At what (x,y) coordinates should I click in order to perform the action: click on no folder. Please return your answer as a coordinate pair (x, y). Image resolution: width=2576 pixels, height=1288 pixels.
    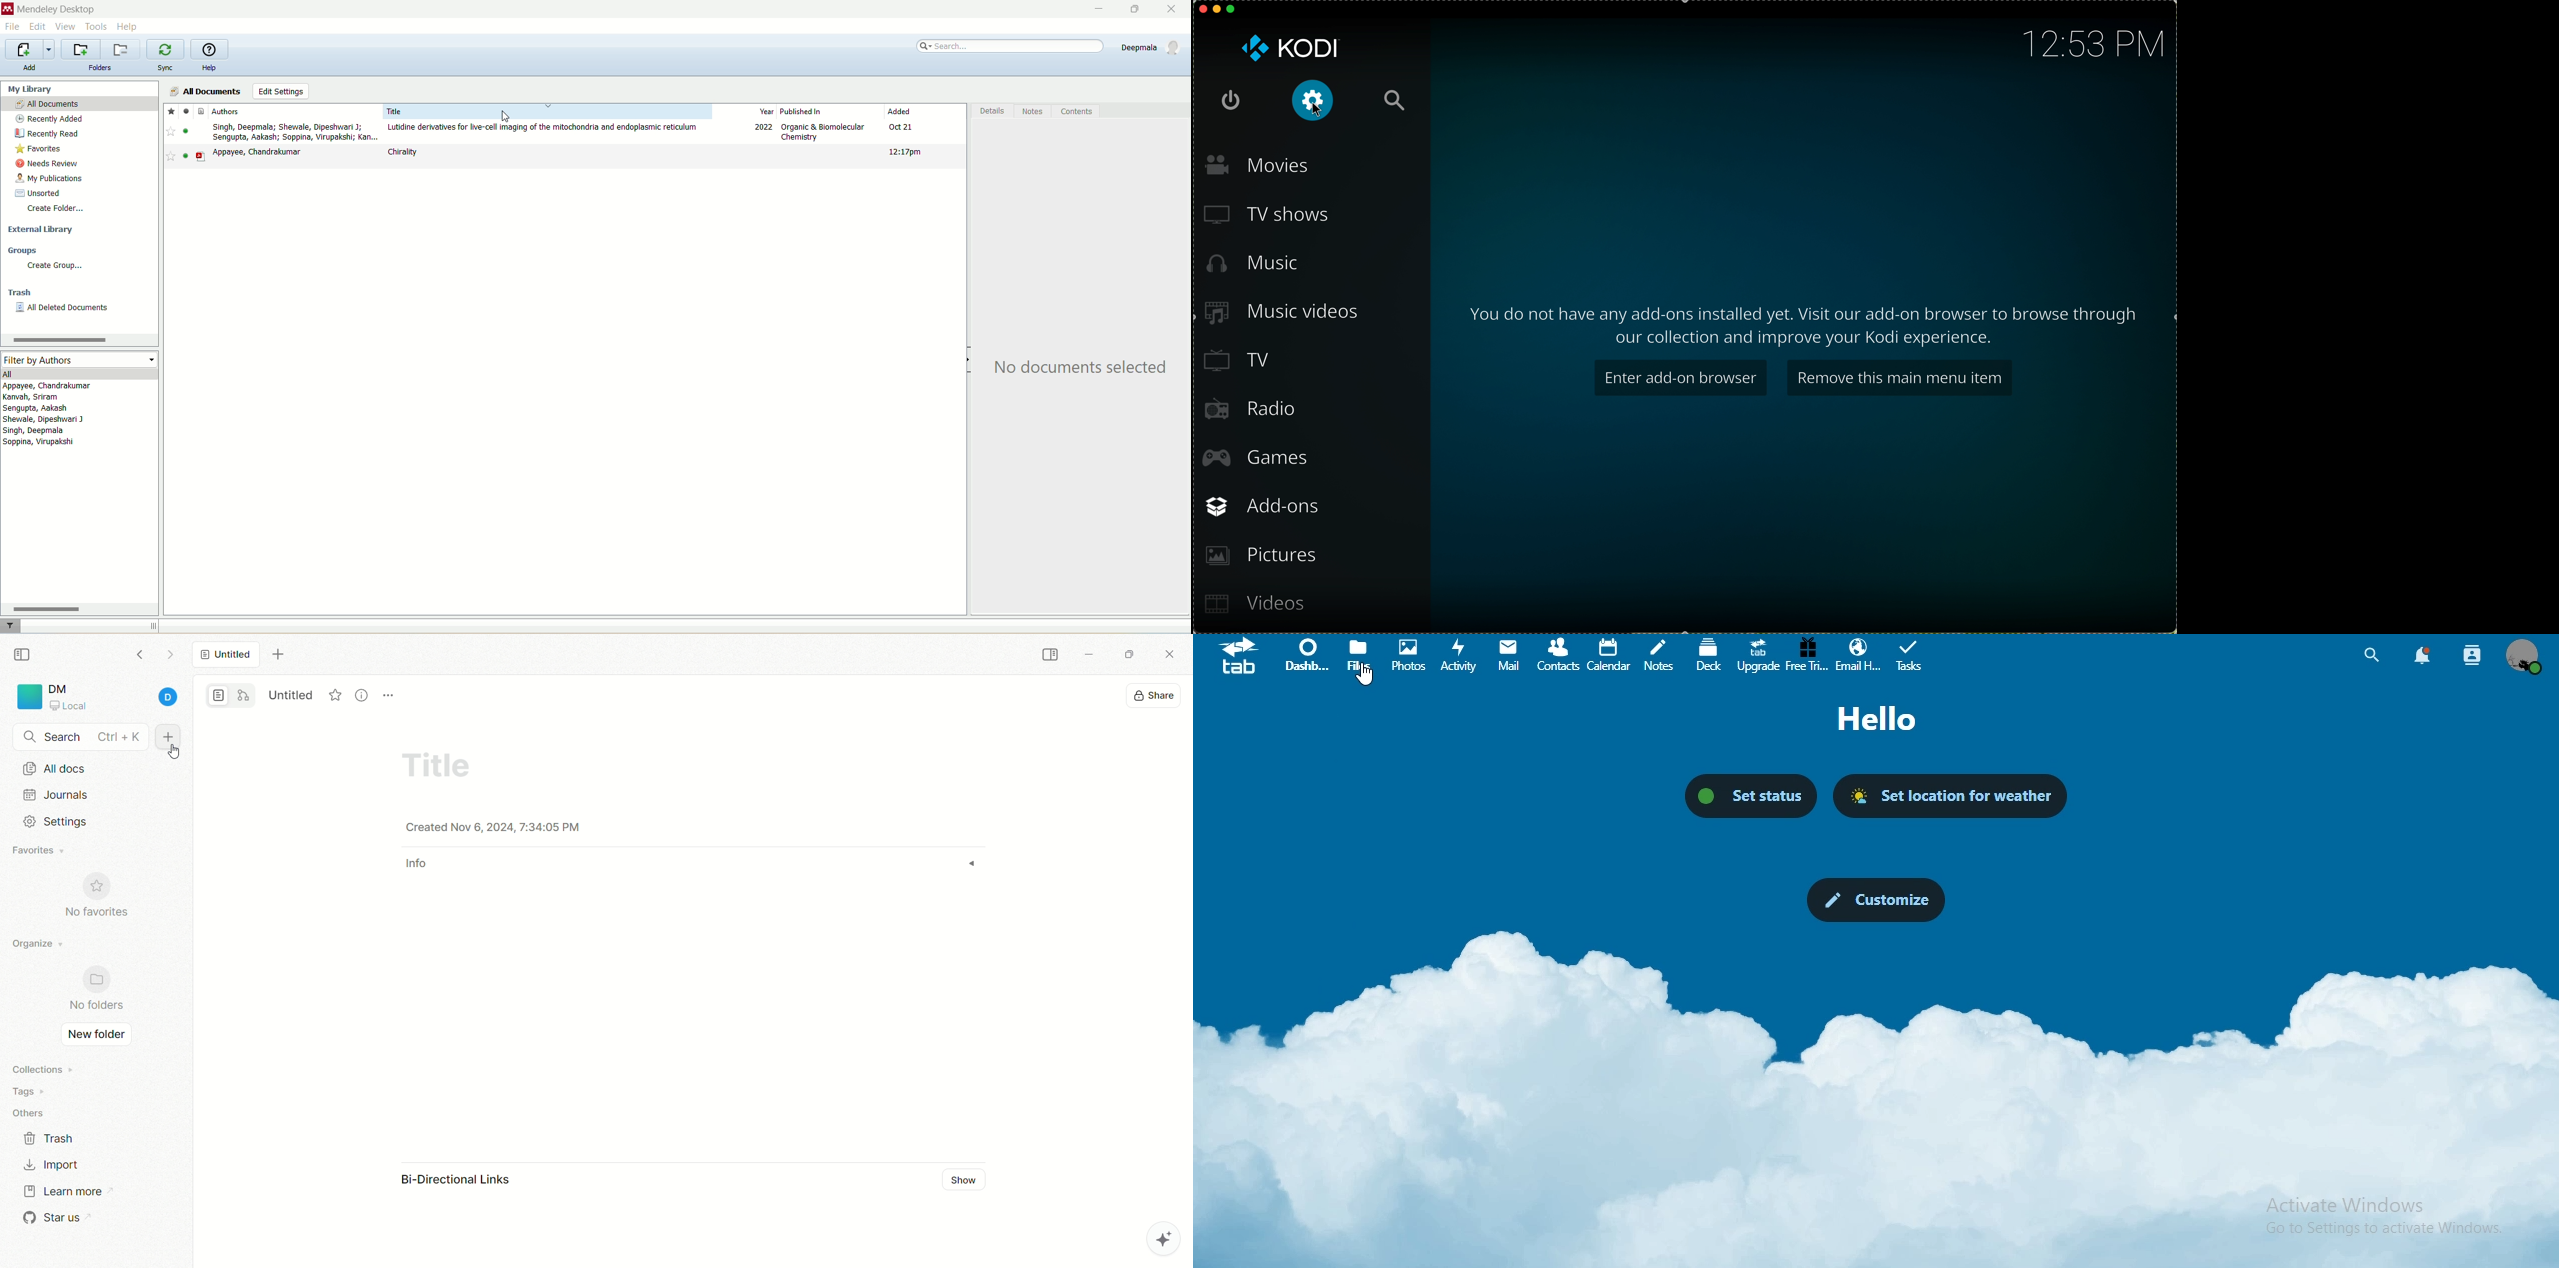
    Looking at the image, I should click on (91, 990).